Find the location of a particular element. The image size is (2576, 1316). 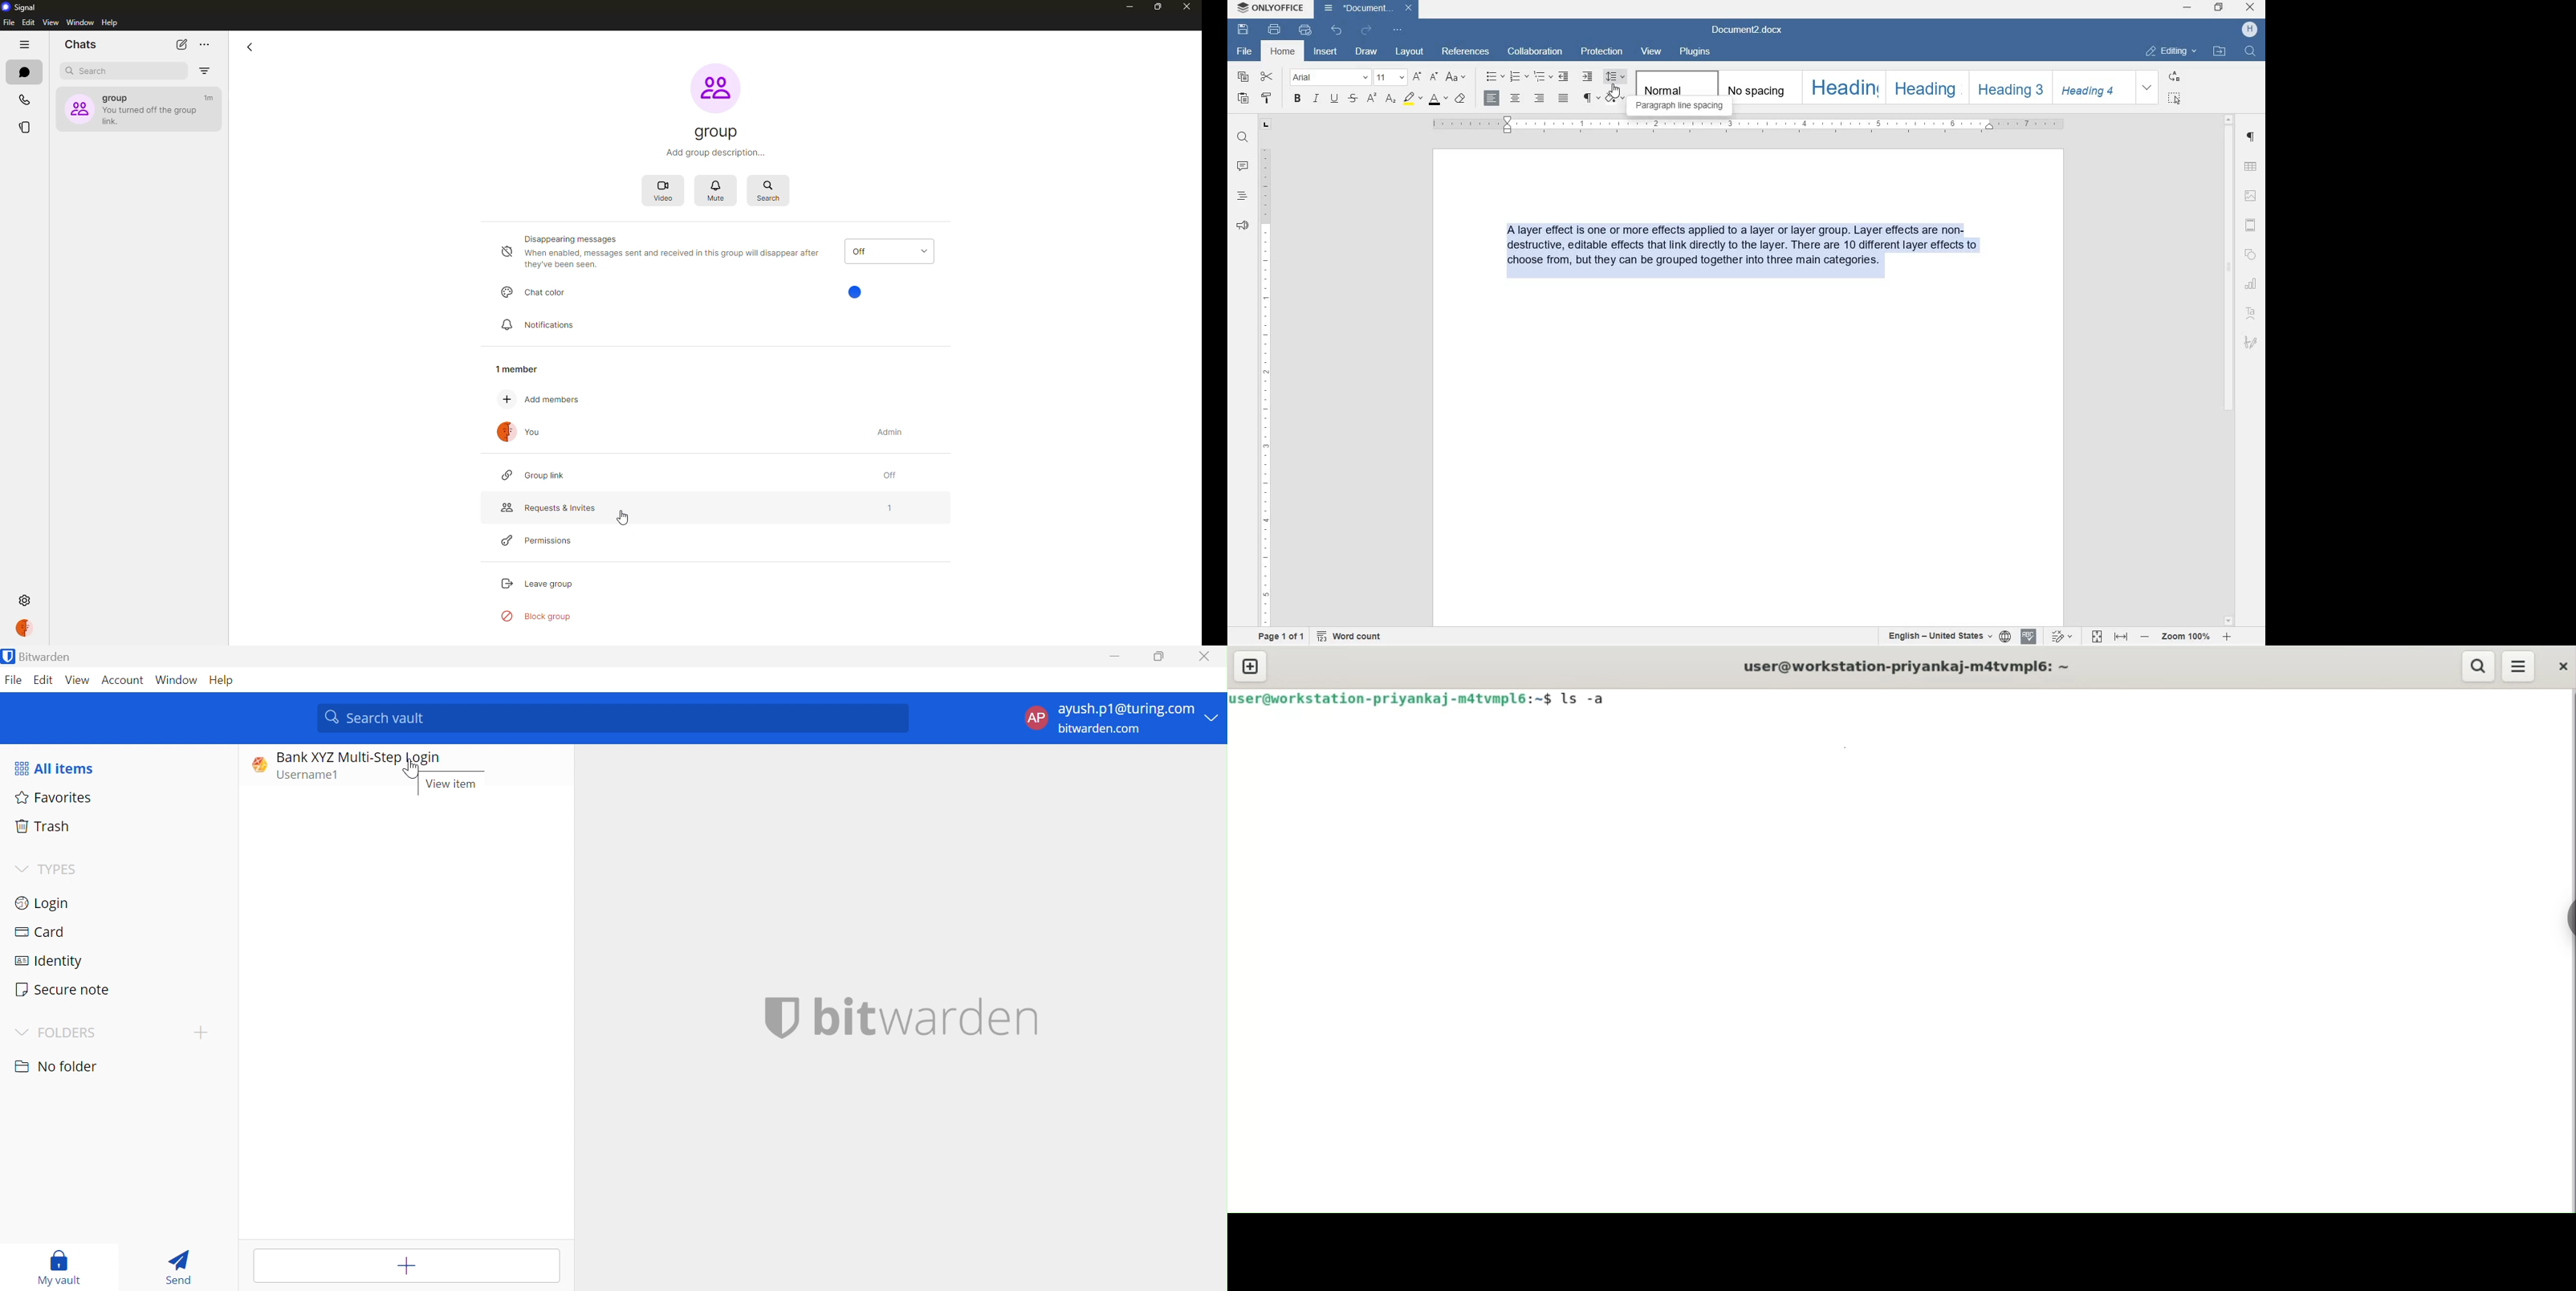

edit is located at coordinates (29, 23).